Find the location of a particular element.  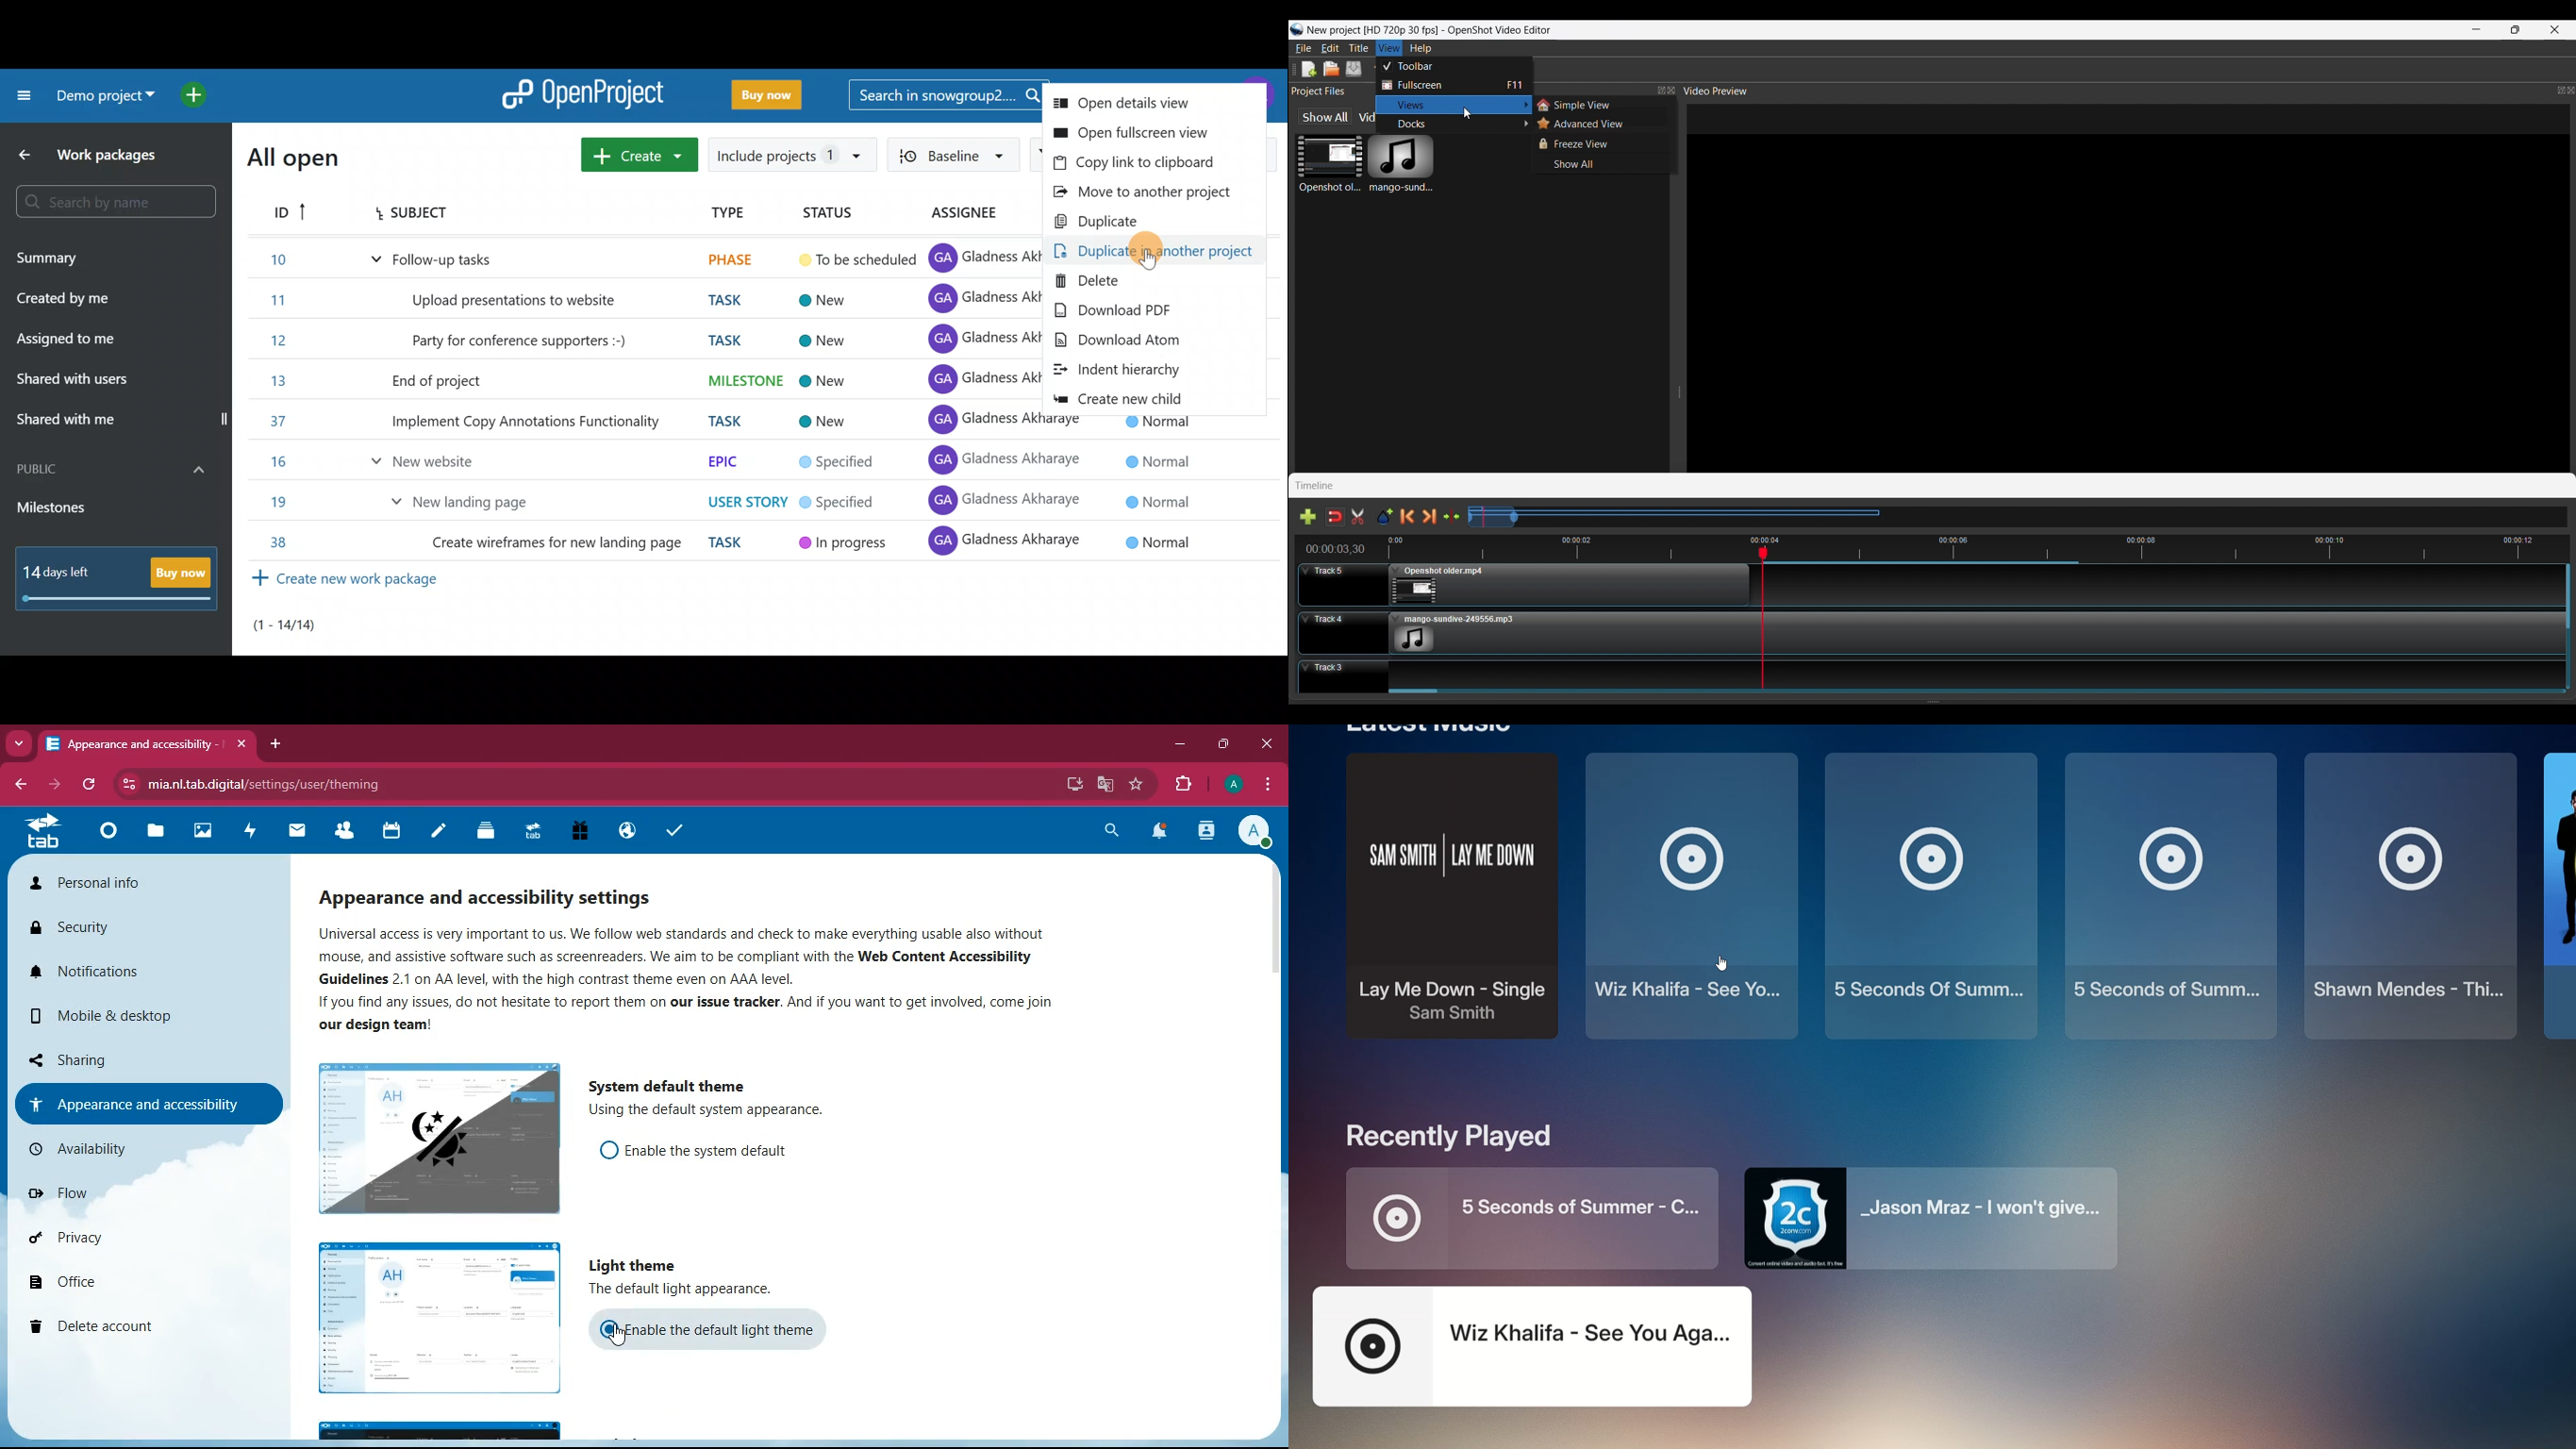

more is located at coordinates (20, 743).